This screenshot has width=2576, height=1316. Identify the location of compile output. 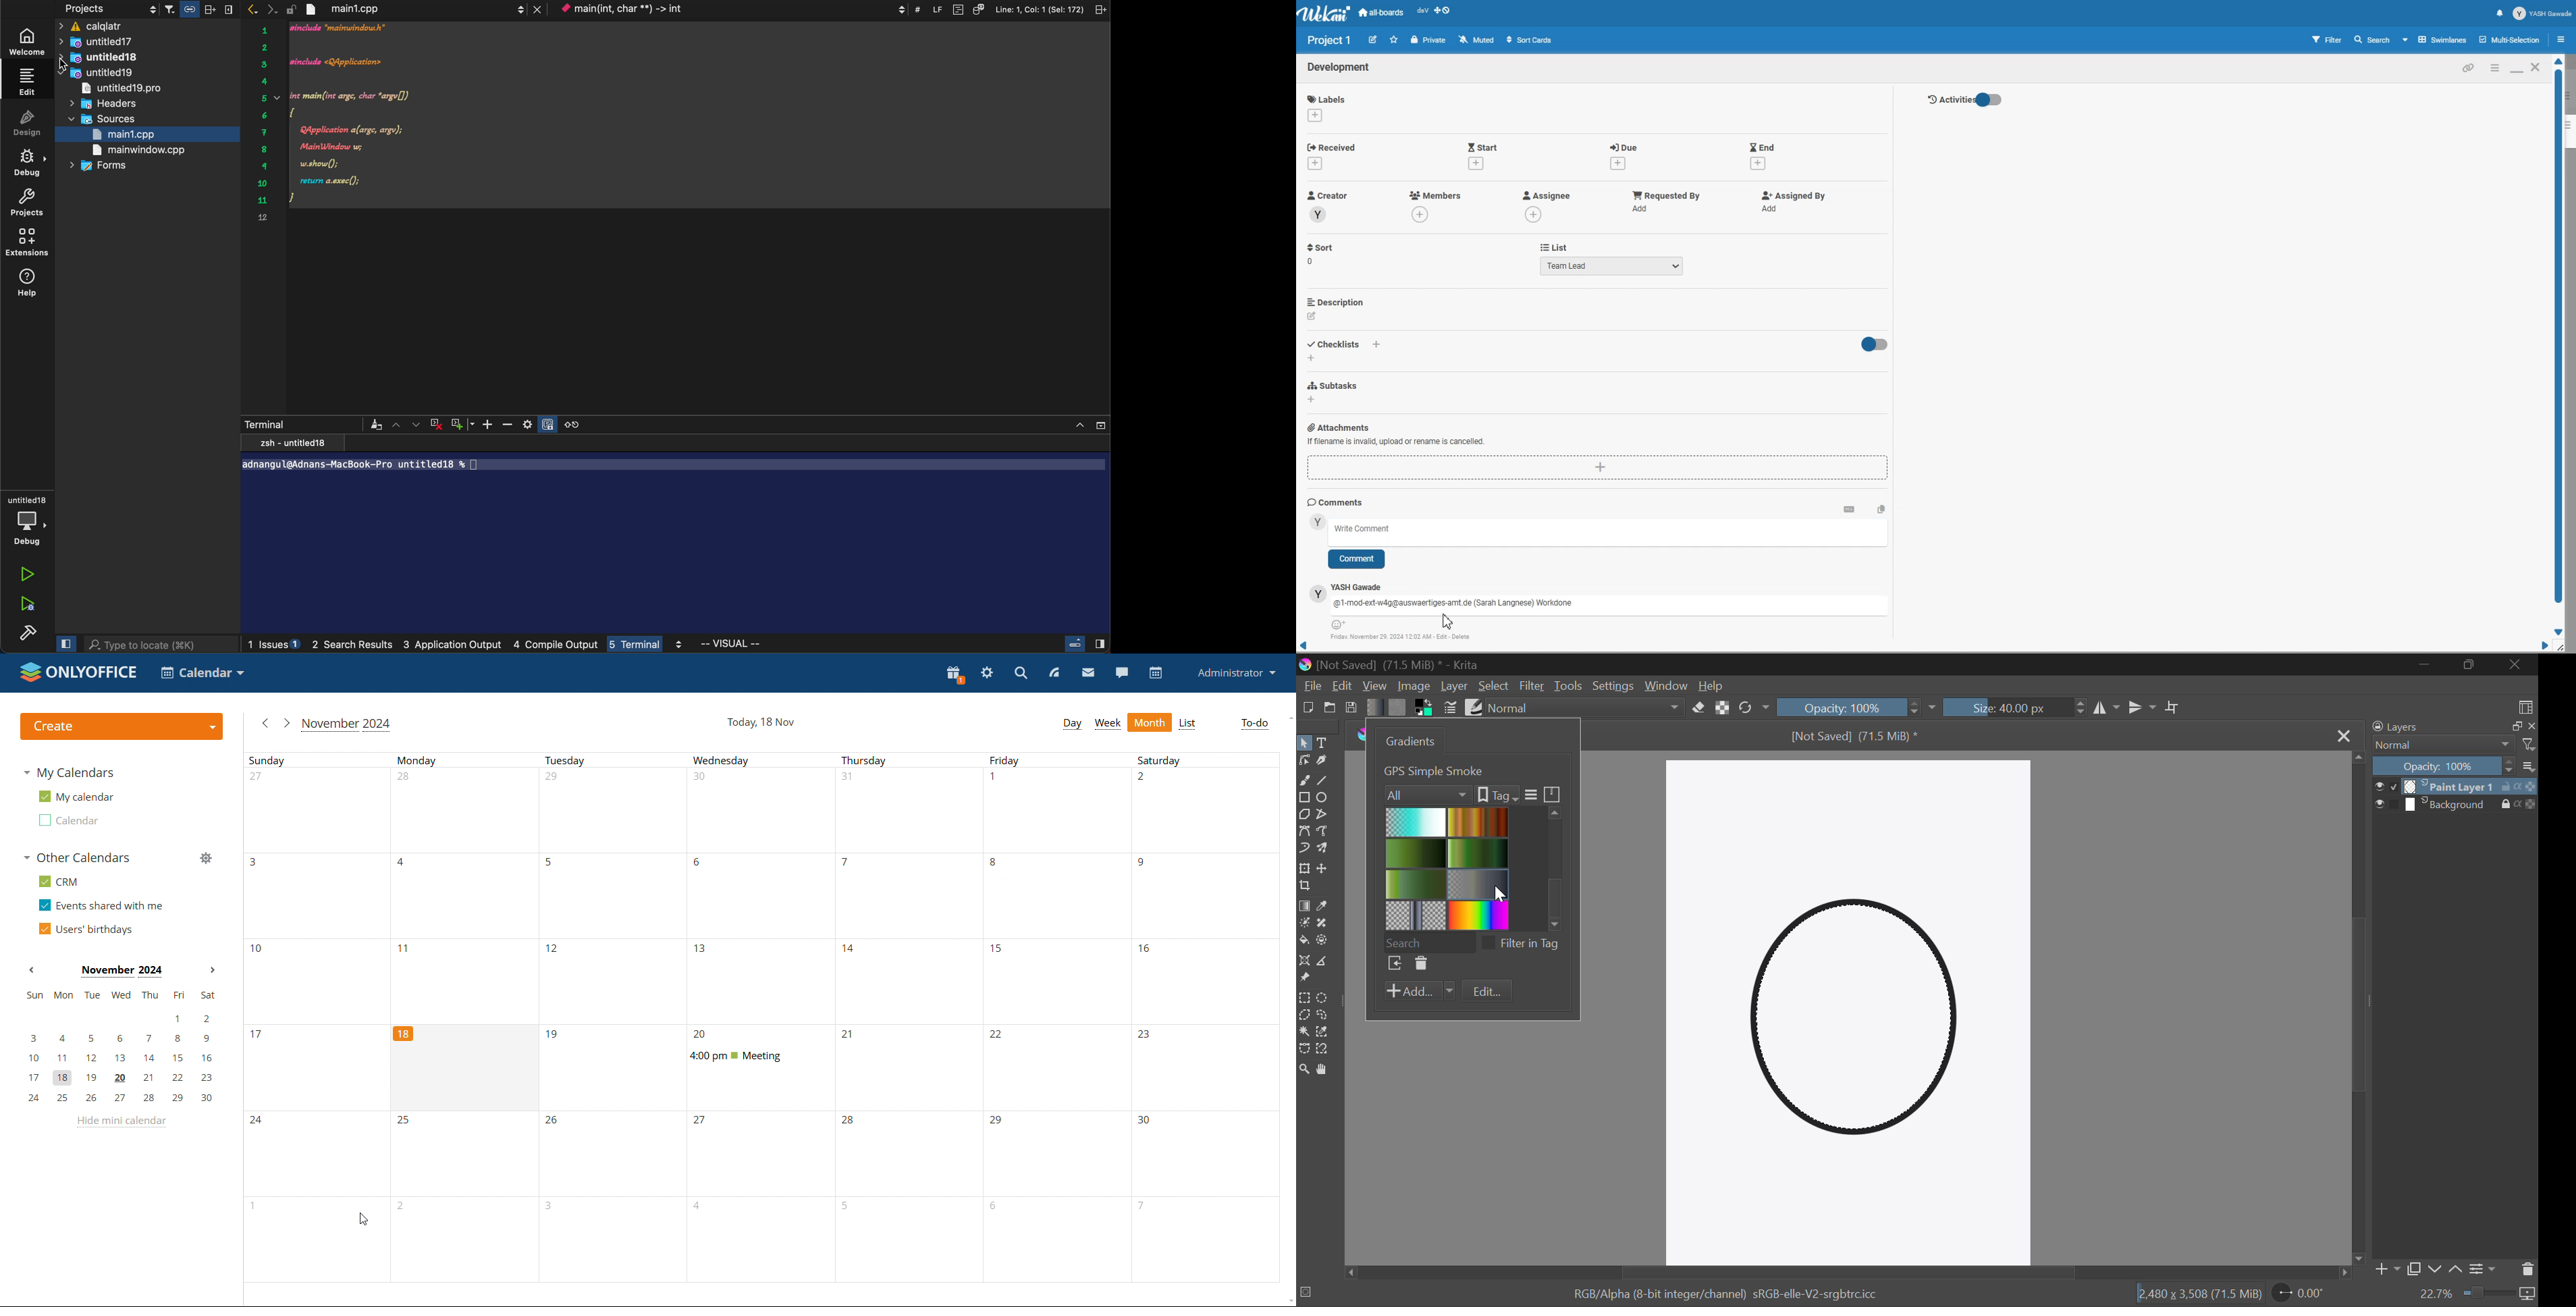
(557, 645).